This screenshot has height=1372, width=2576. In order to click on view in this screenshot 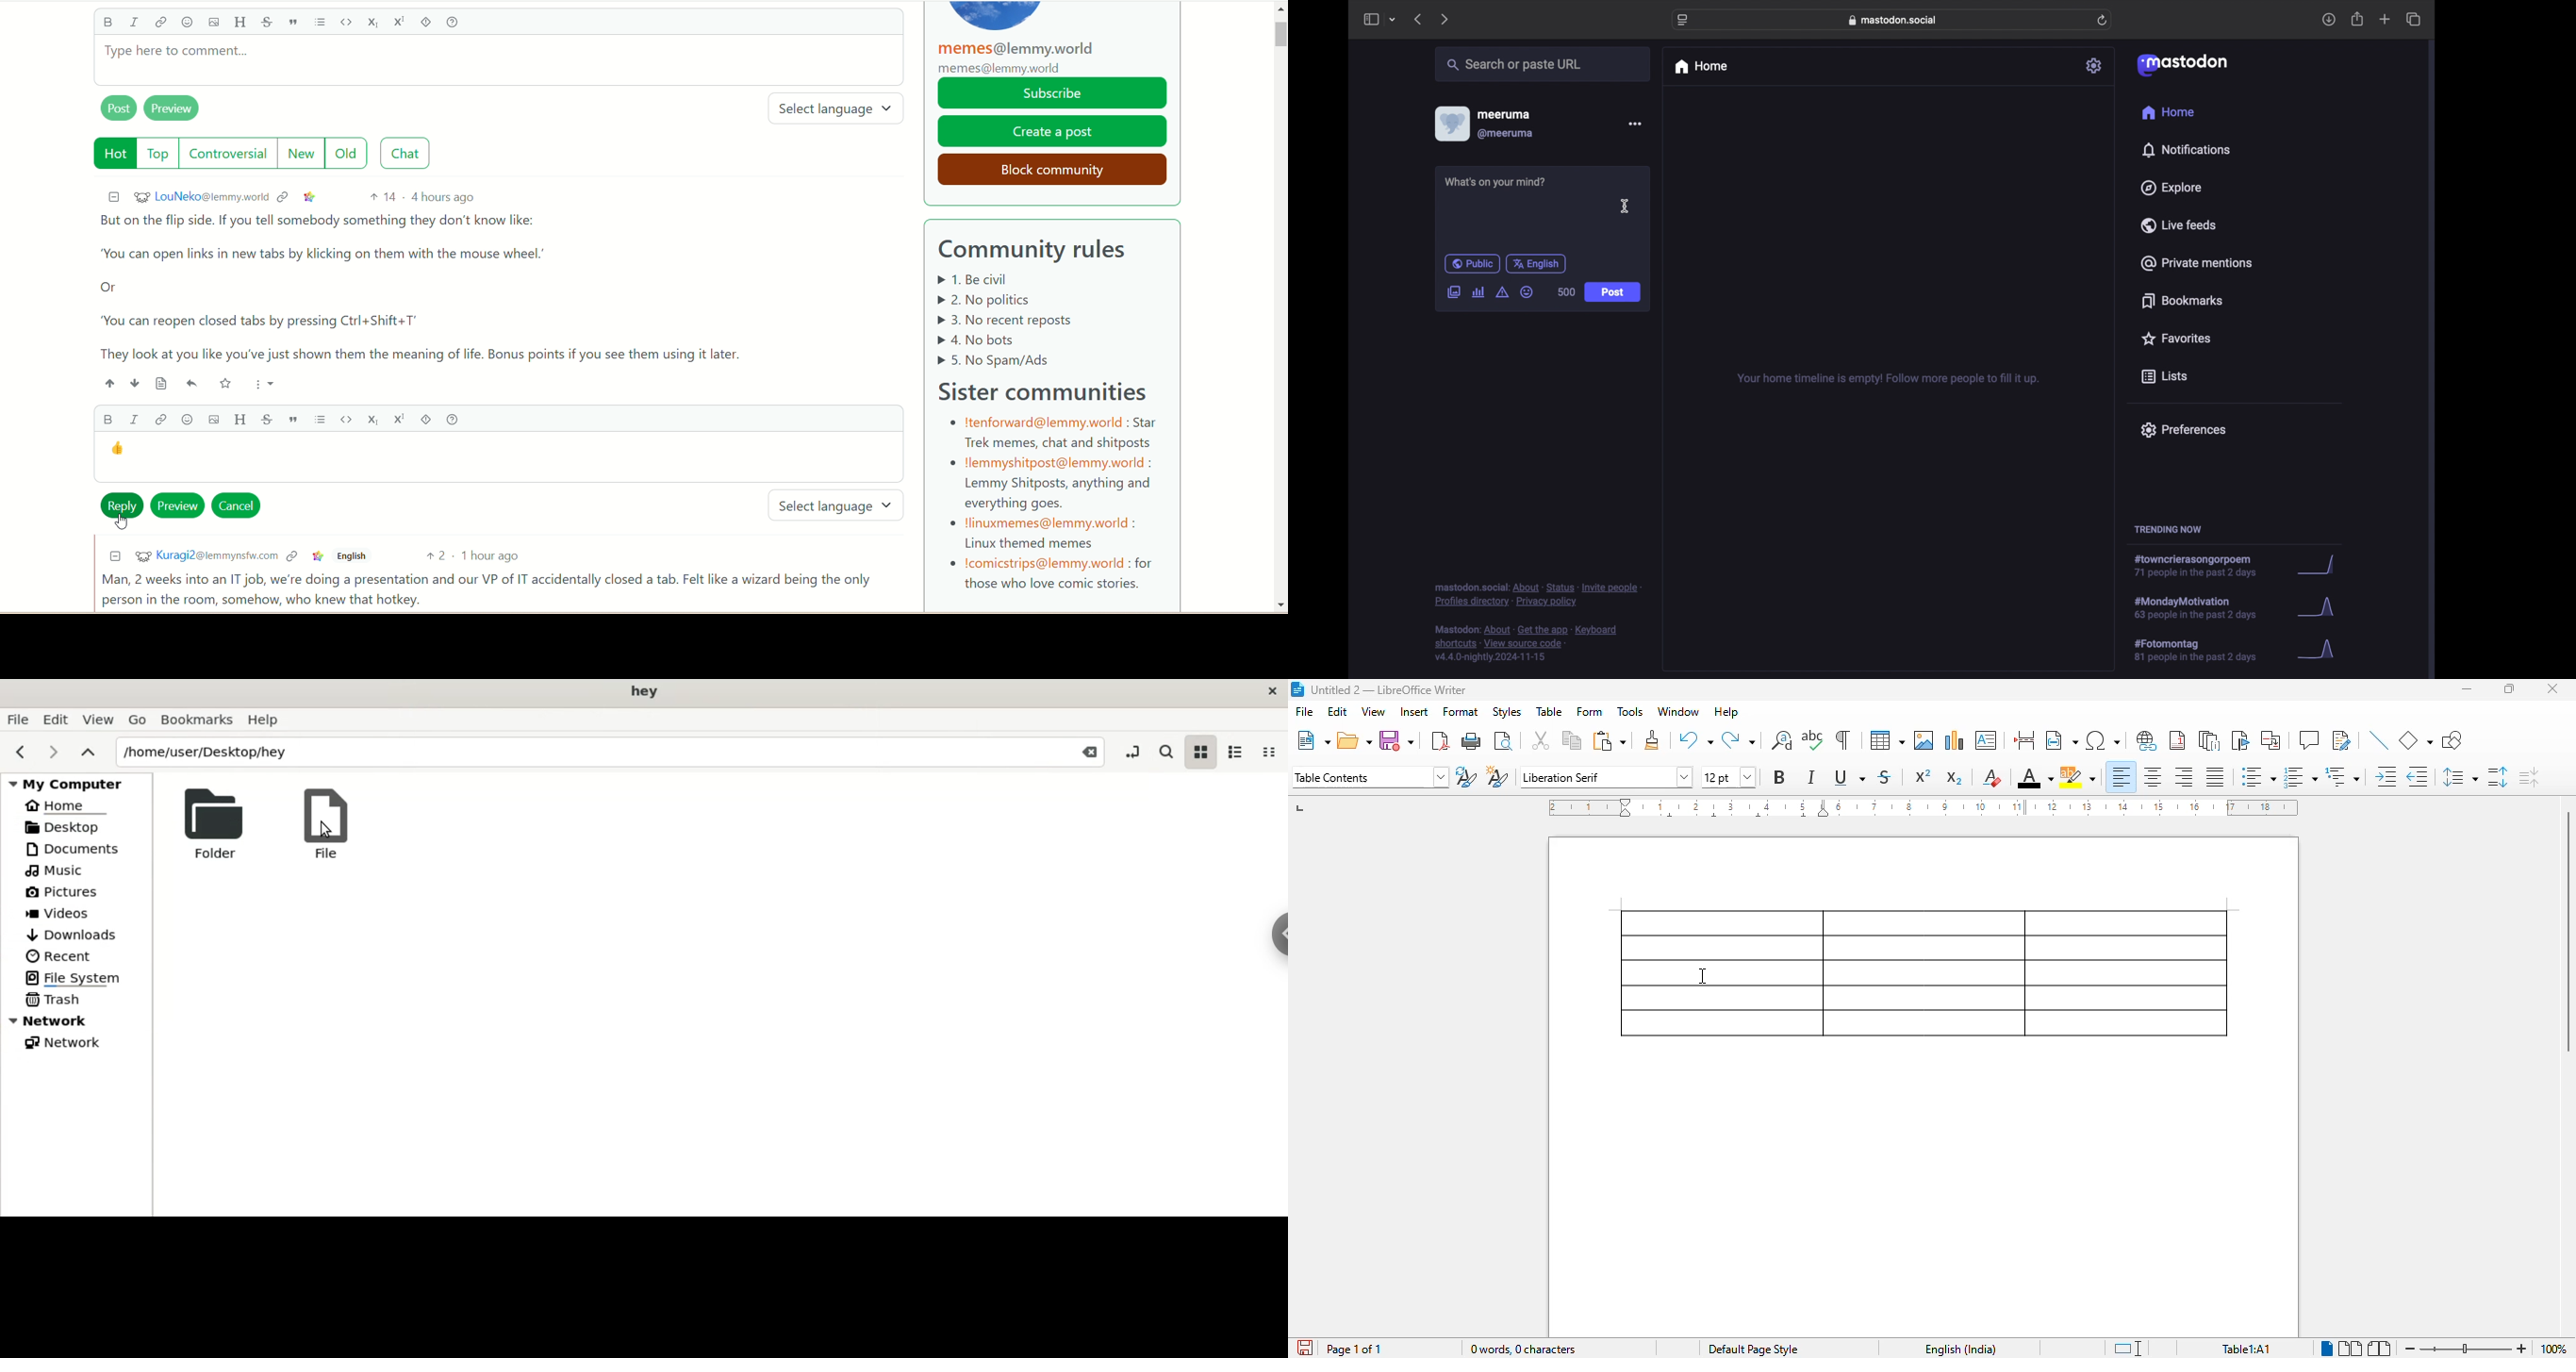, I will do `click(1373, 712)`.